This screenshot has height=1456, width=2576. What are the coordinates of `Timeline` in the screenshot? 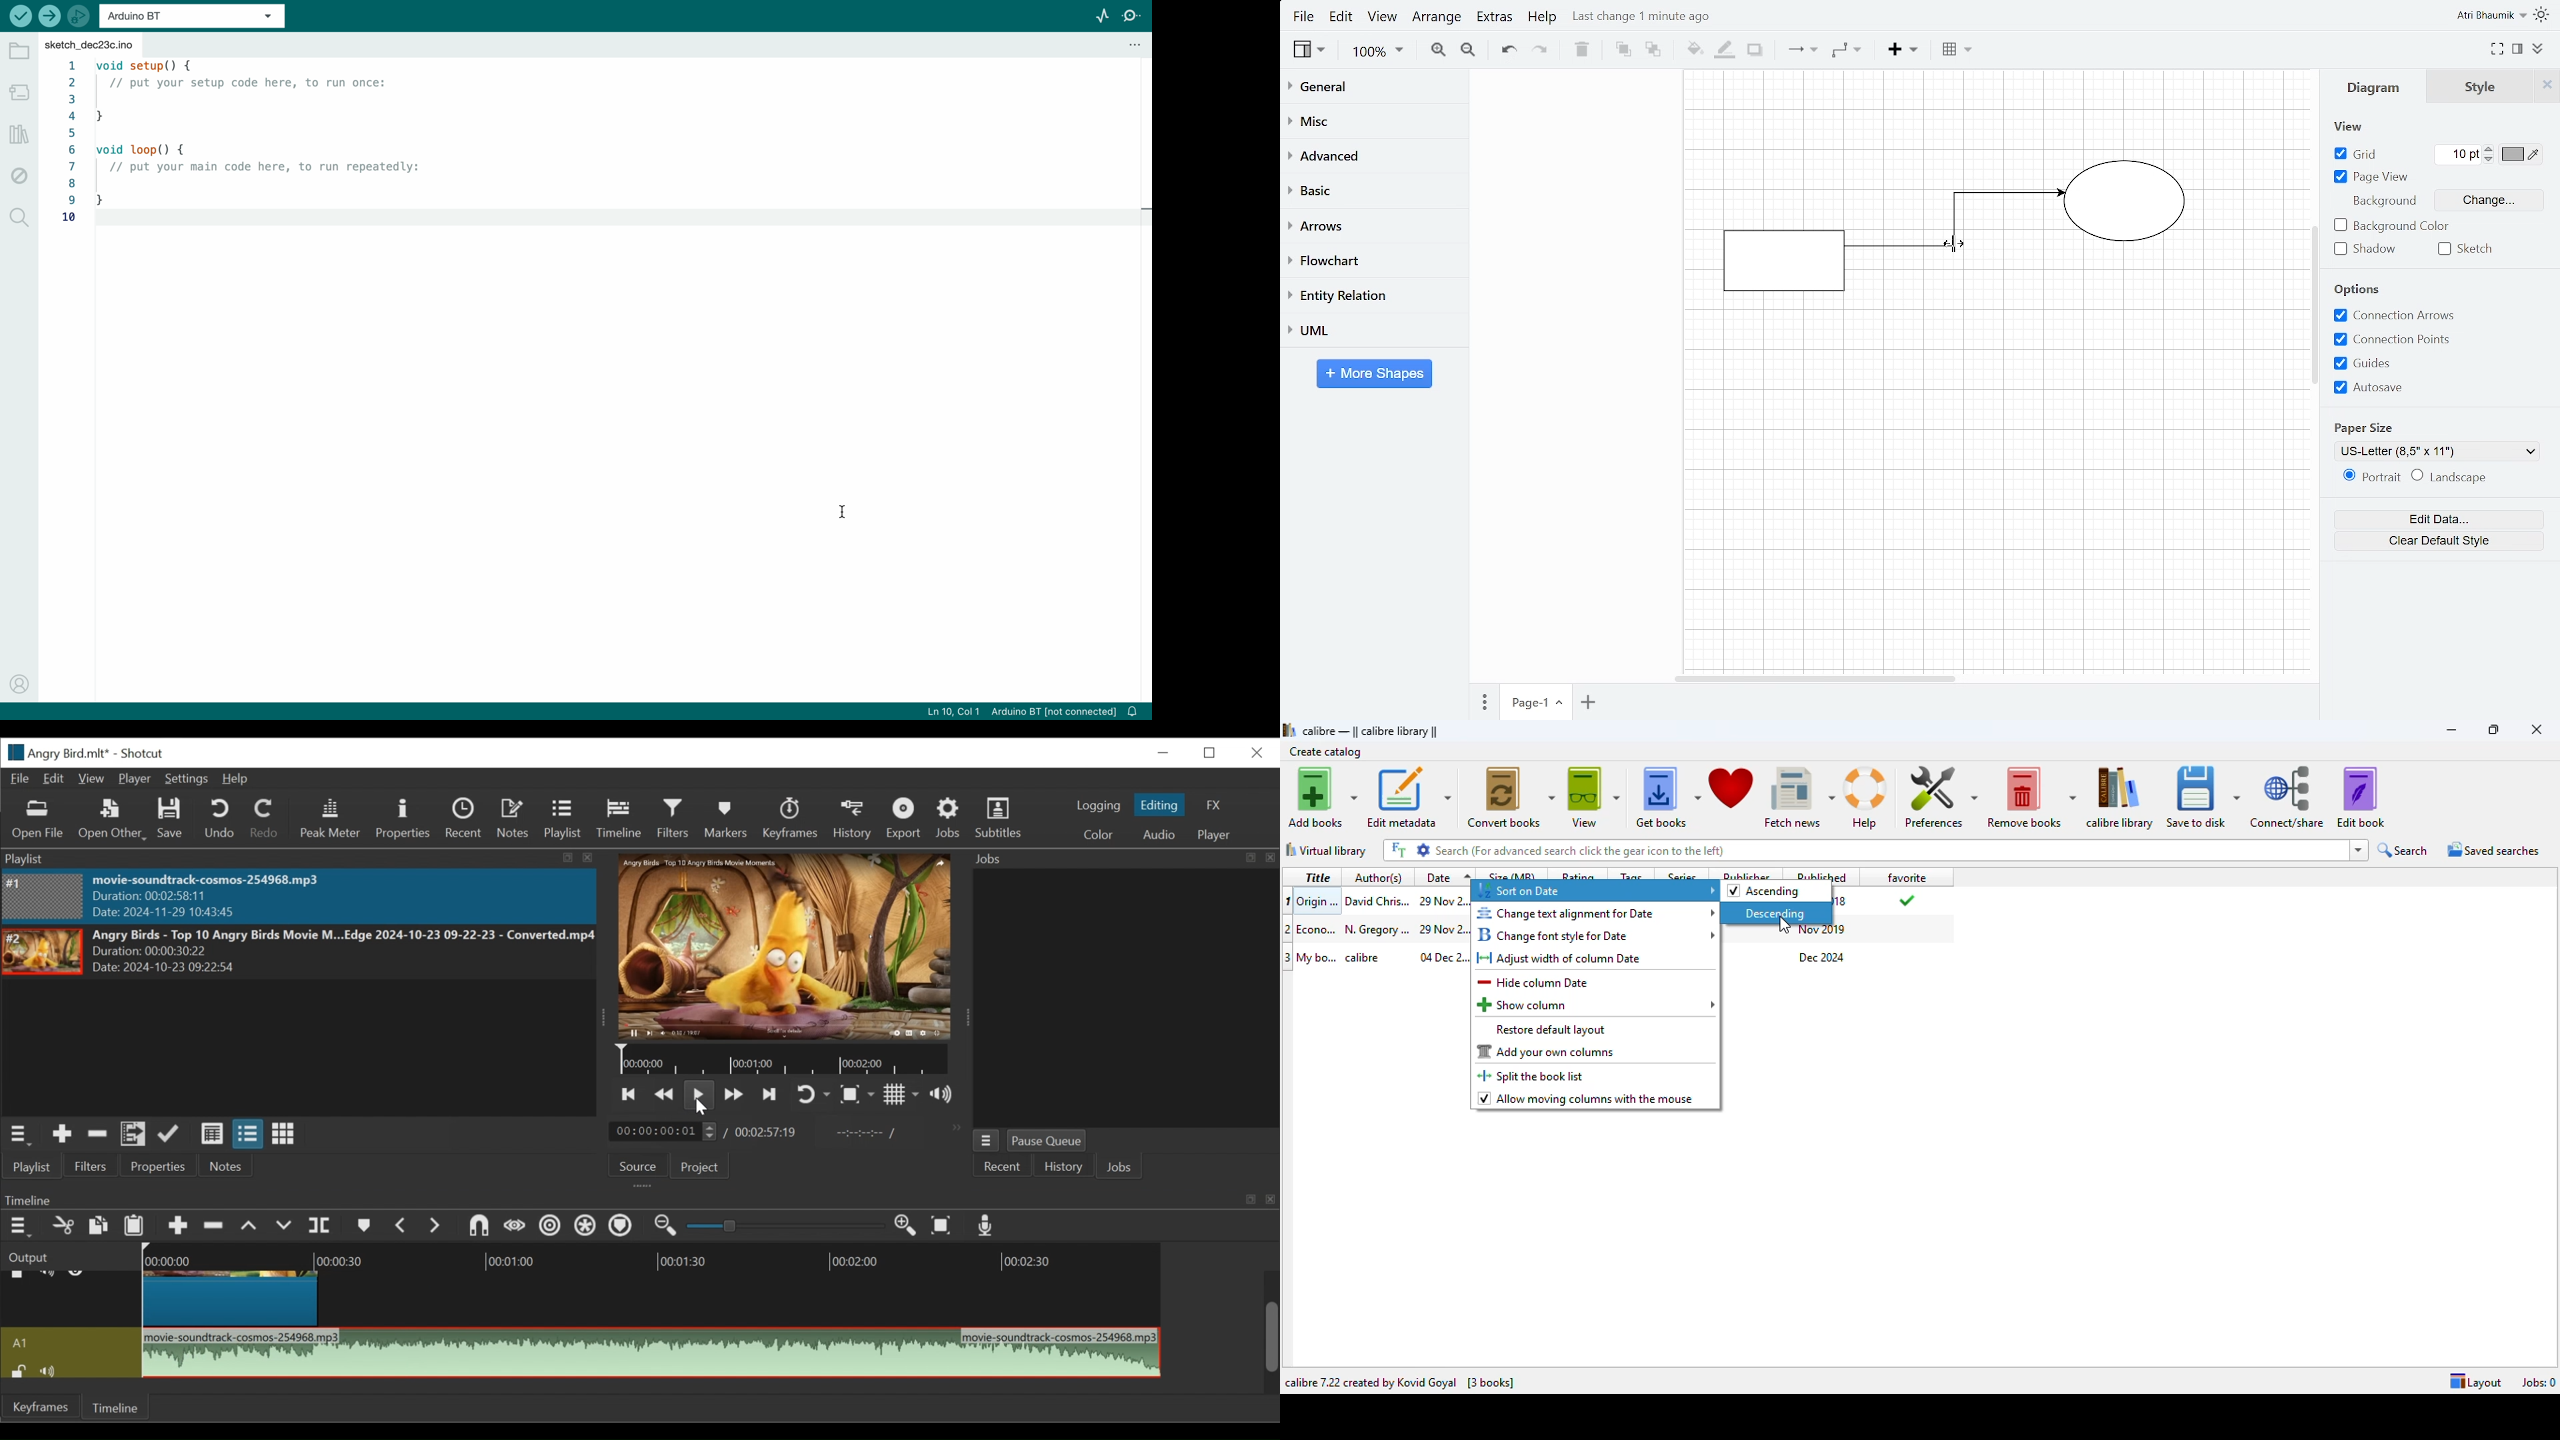 It's located at (618, 819).